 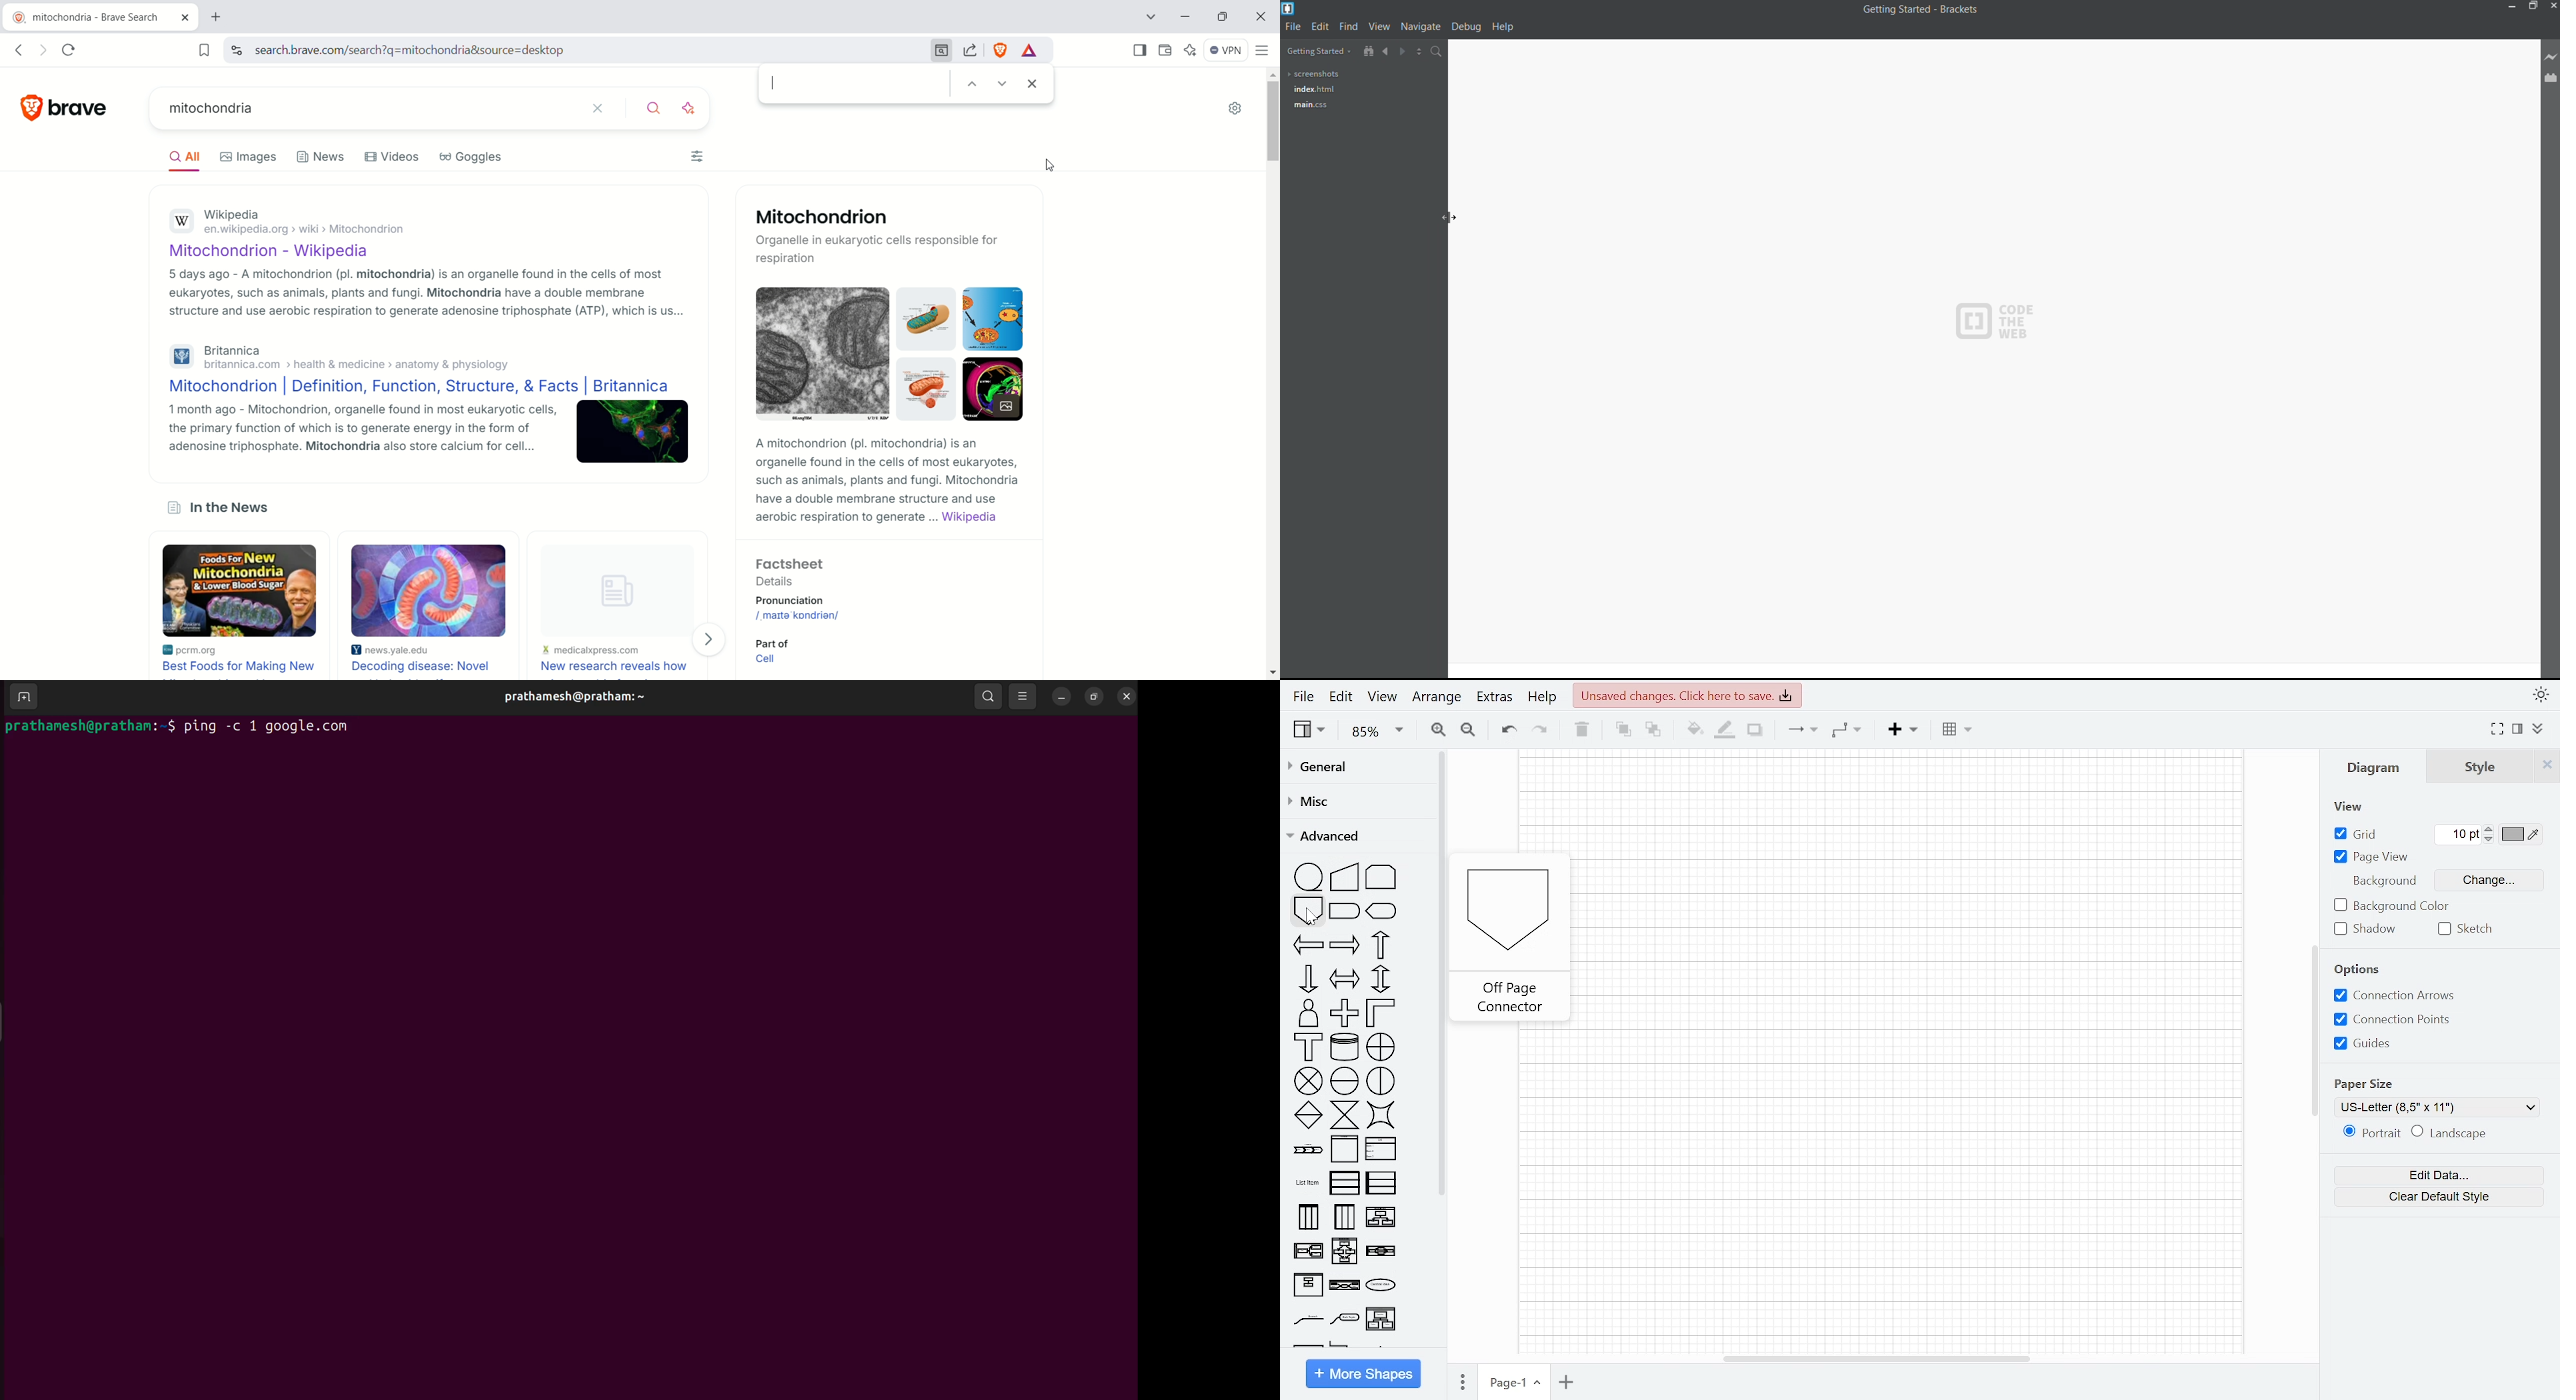 What do you see at coordinates (1435, 52) in the screenshot?
I see `search` at bounding box center [1435, 52].